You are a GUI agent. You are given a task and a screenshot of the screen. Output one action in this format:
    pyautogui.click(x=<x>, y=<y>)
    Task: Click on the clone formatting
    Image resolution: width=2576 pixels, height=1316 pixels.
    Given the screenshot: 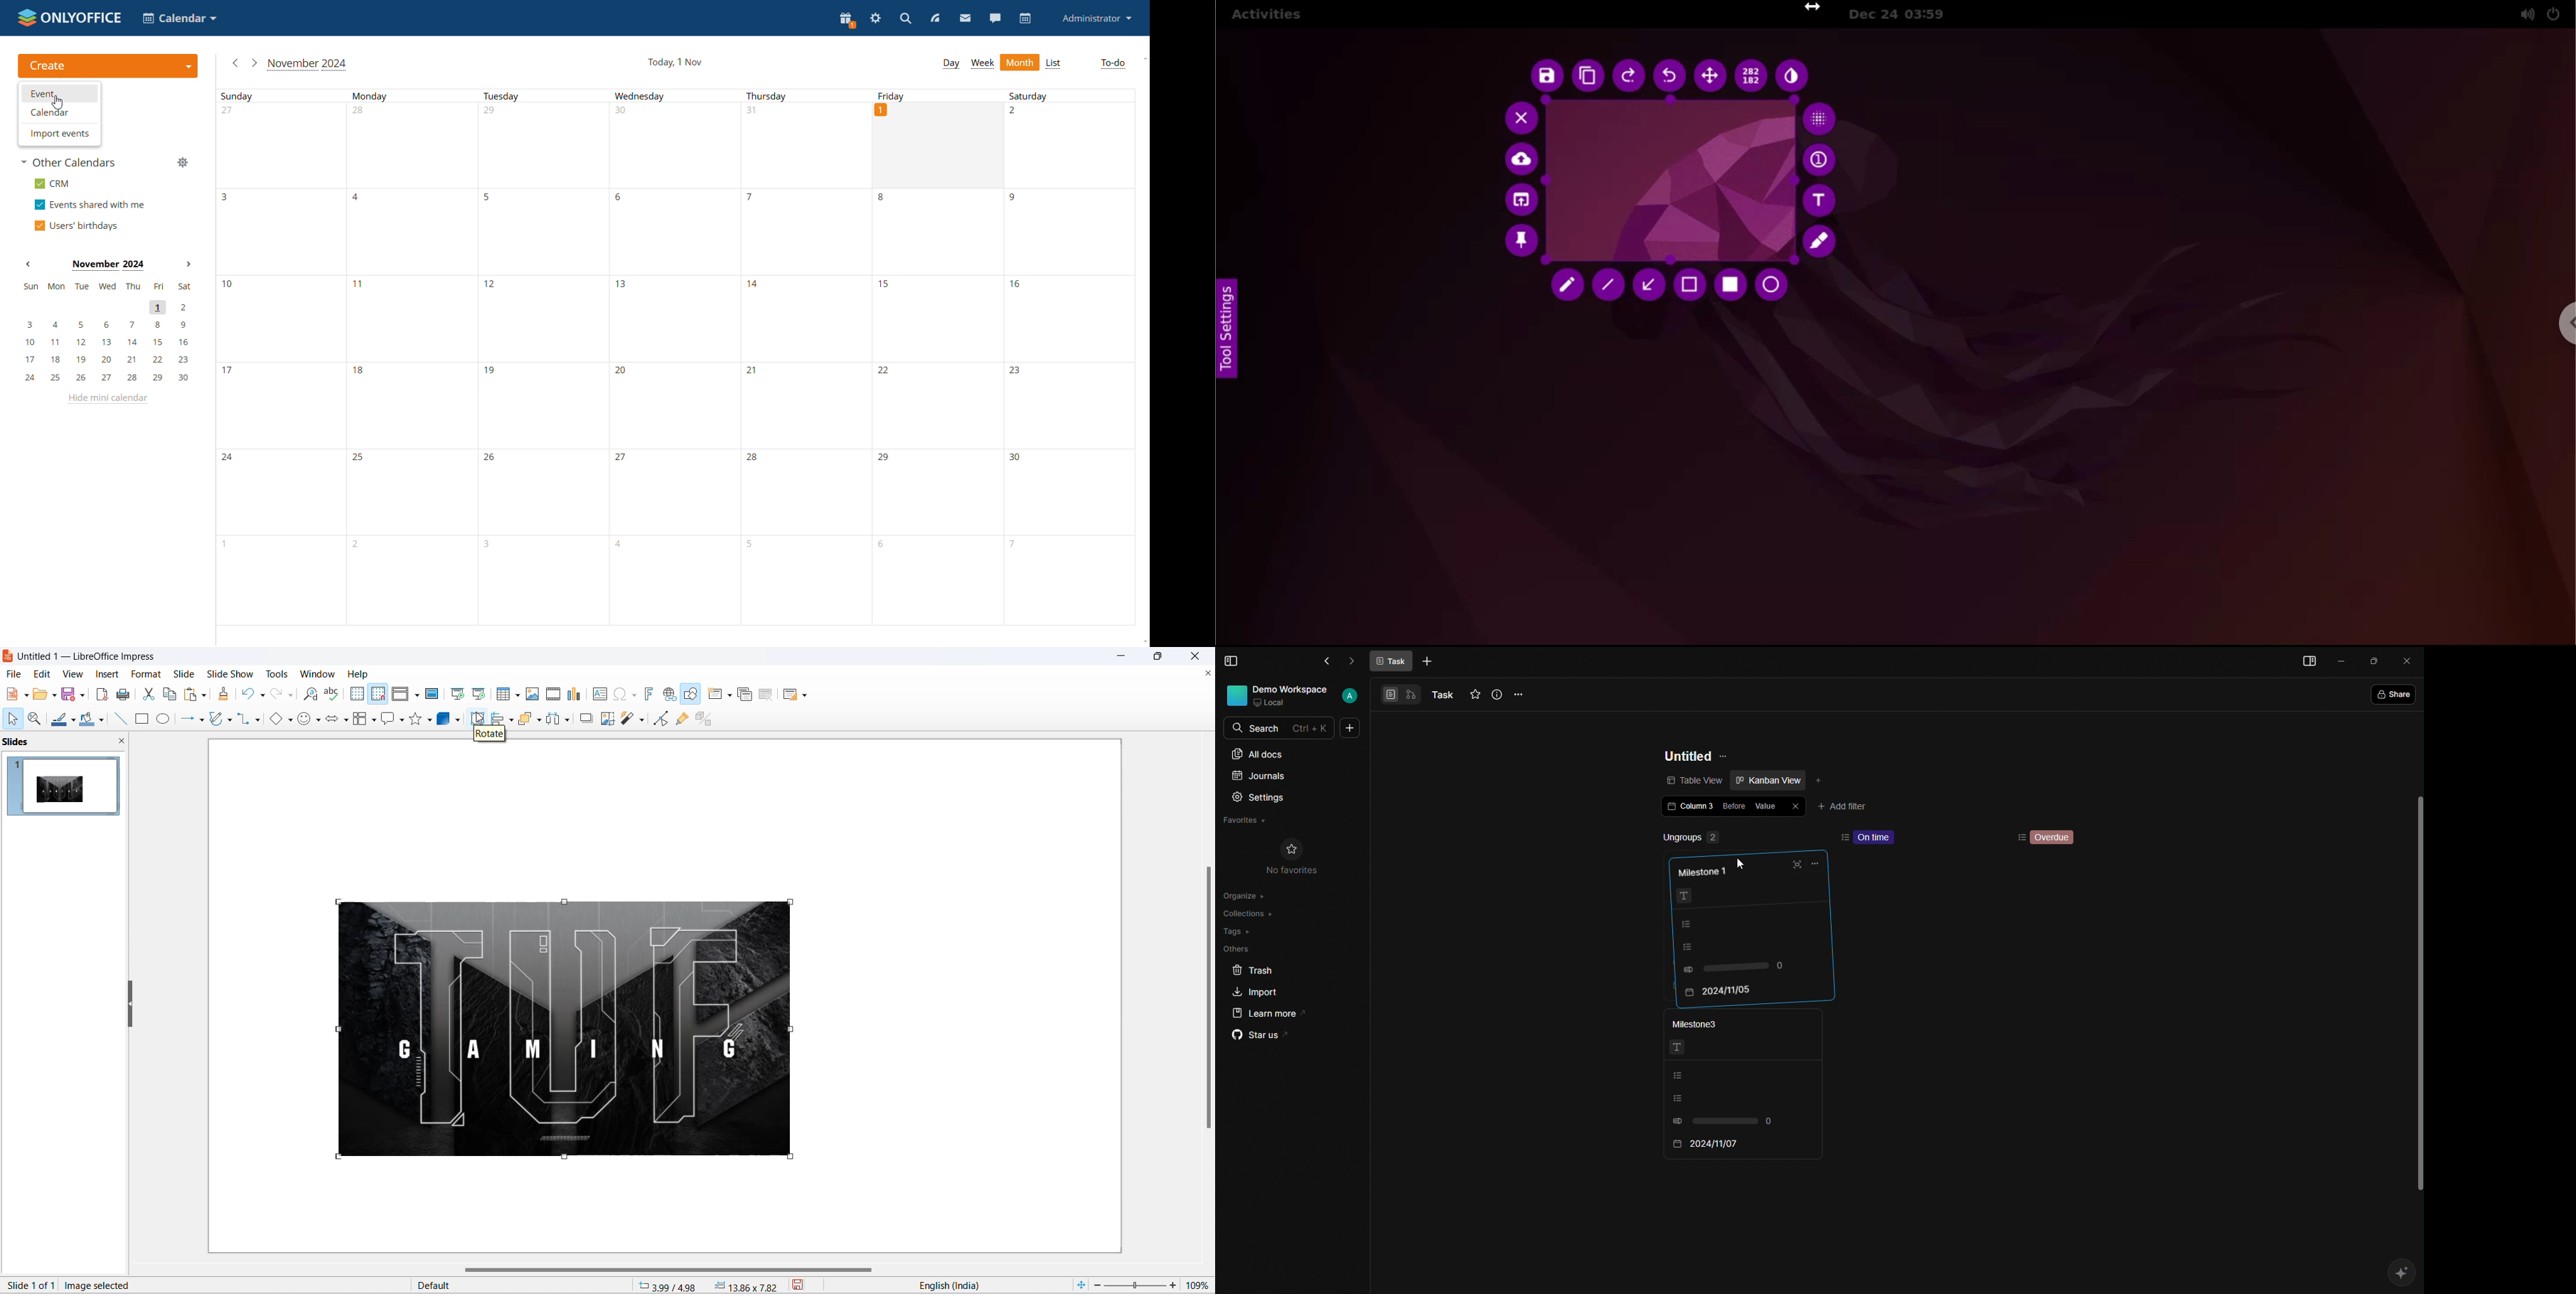 What is the action you would take?
    pyautogui.click(x=227, y=695)
    